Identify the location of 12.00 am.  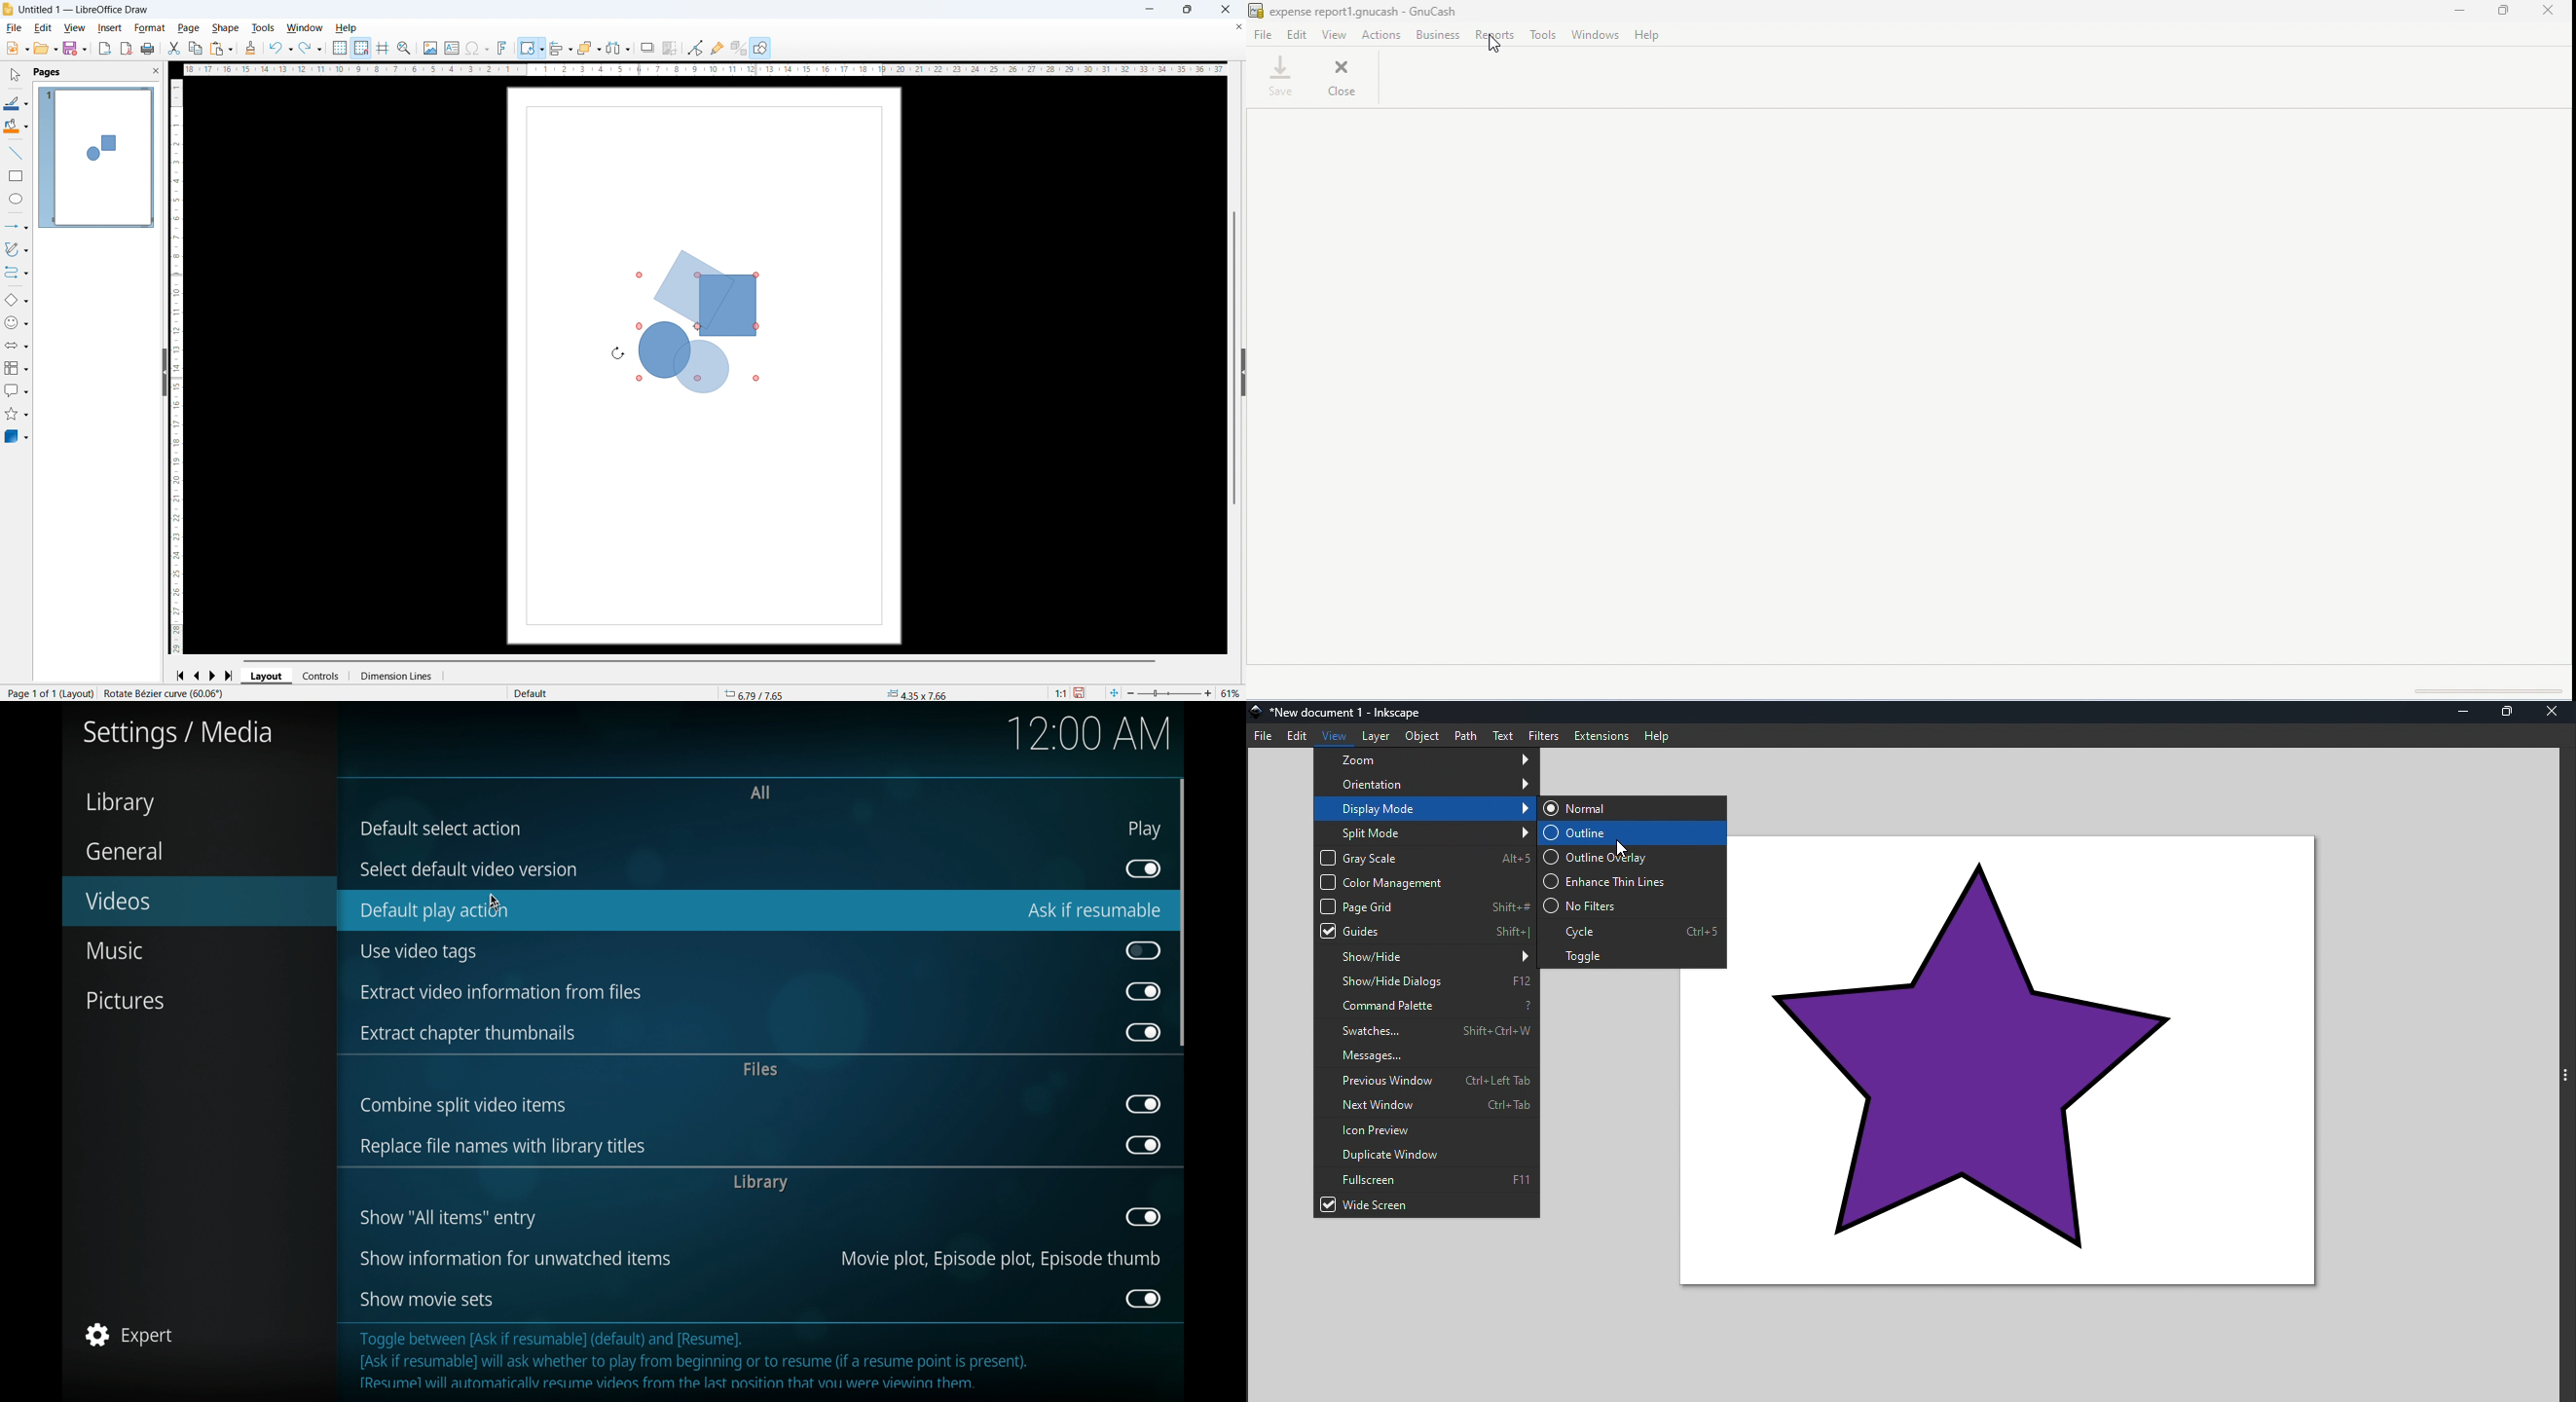
(1090, 734).